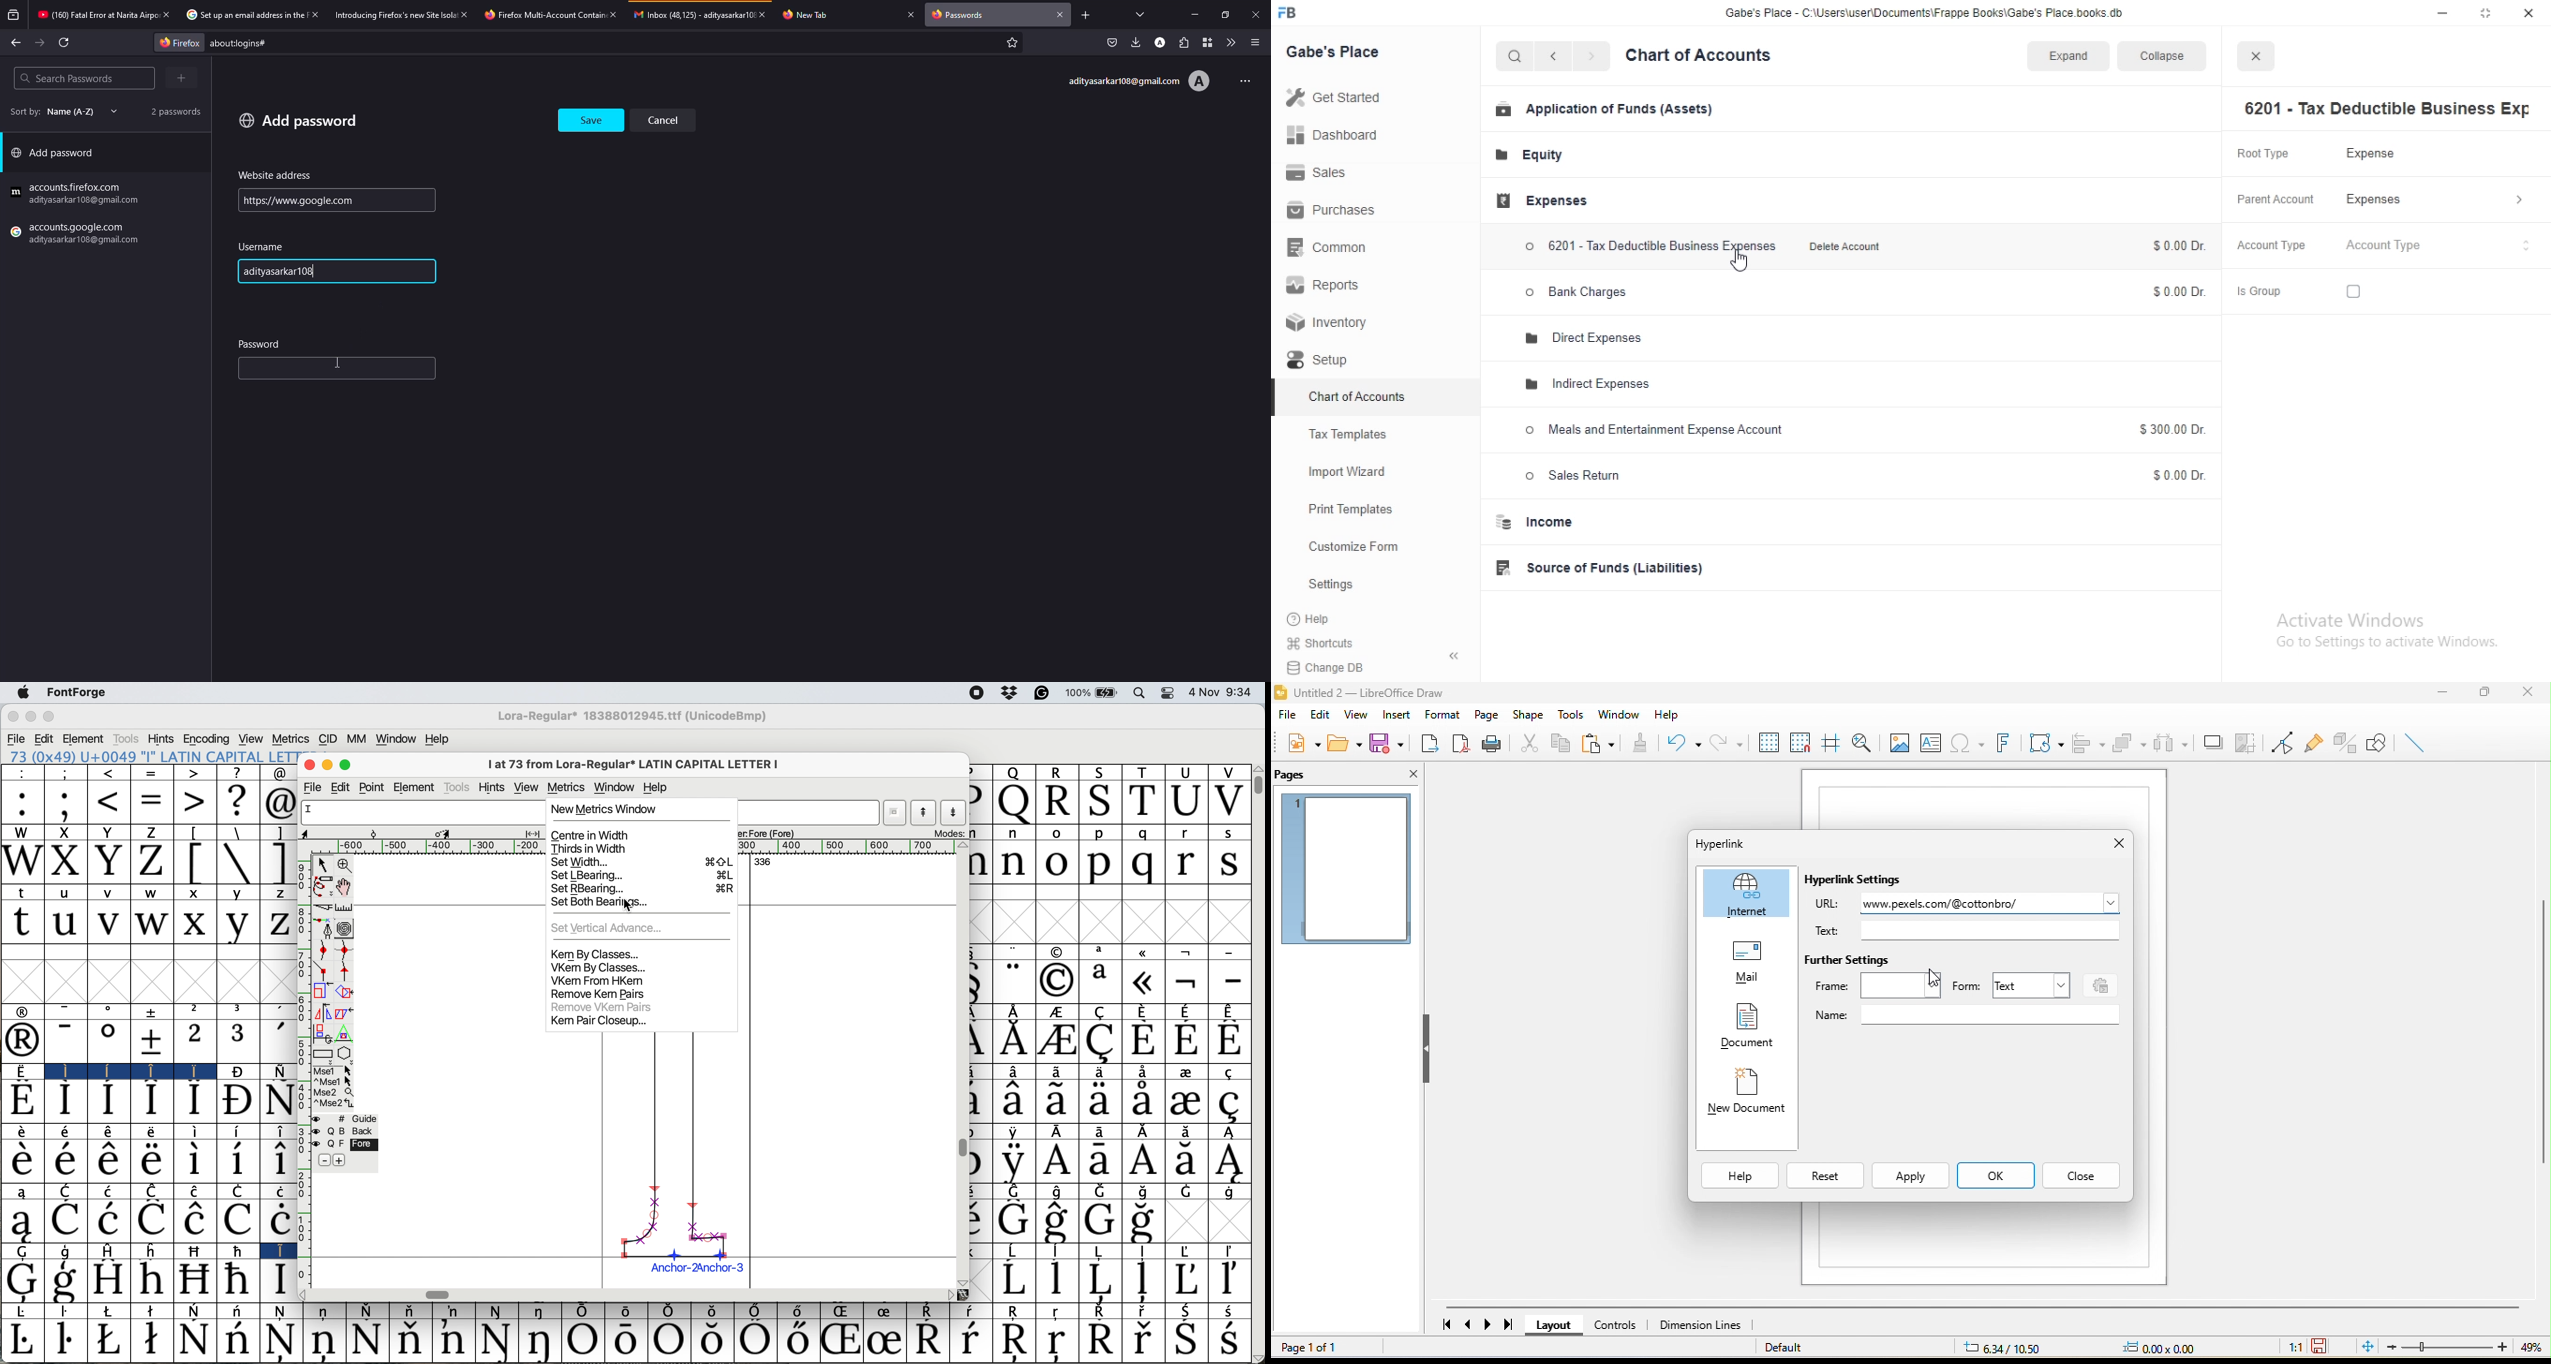 This screenshot has width=2576, height=1372. Describe the element at coordinates (1138, 81) in the screenshot. I see `account` at that location.